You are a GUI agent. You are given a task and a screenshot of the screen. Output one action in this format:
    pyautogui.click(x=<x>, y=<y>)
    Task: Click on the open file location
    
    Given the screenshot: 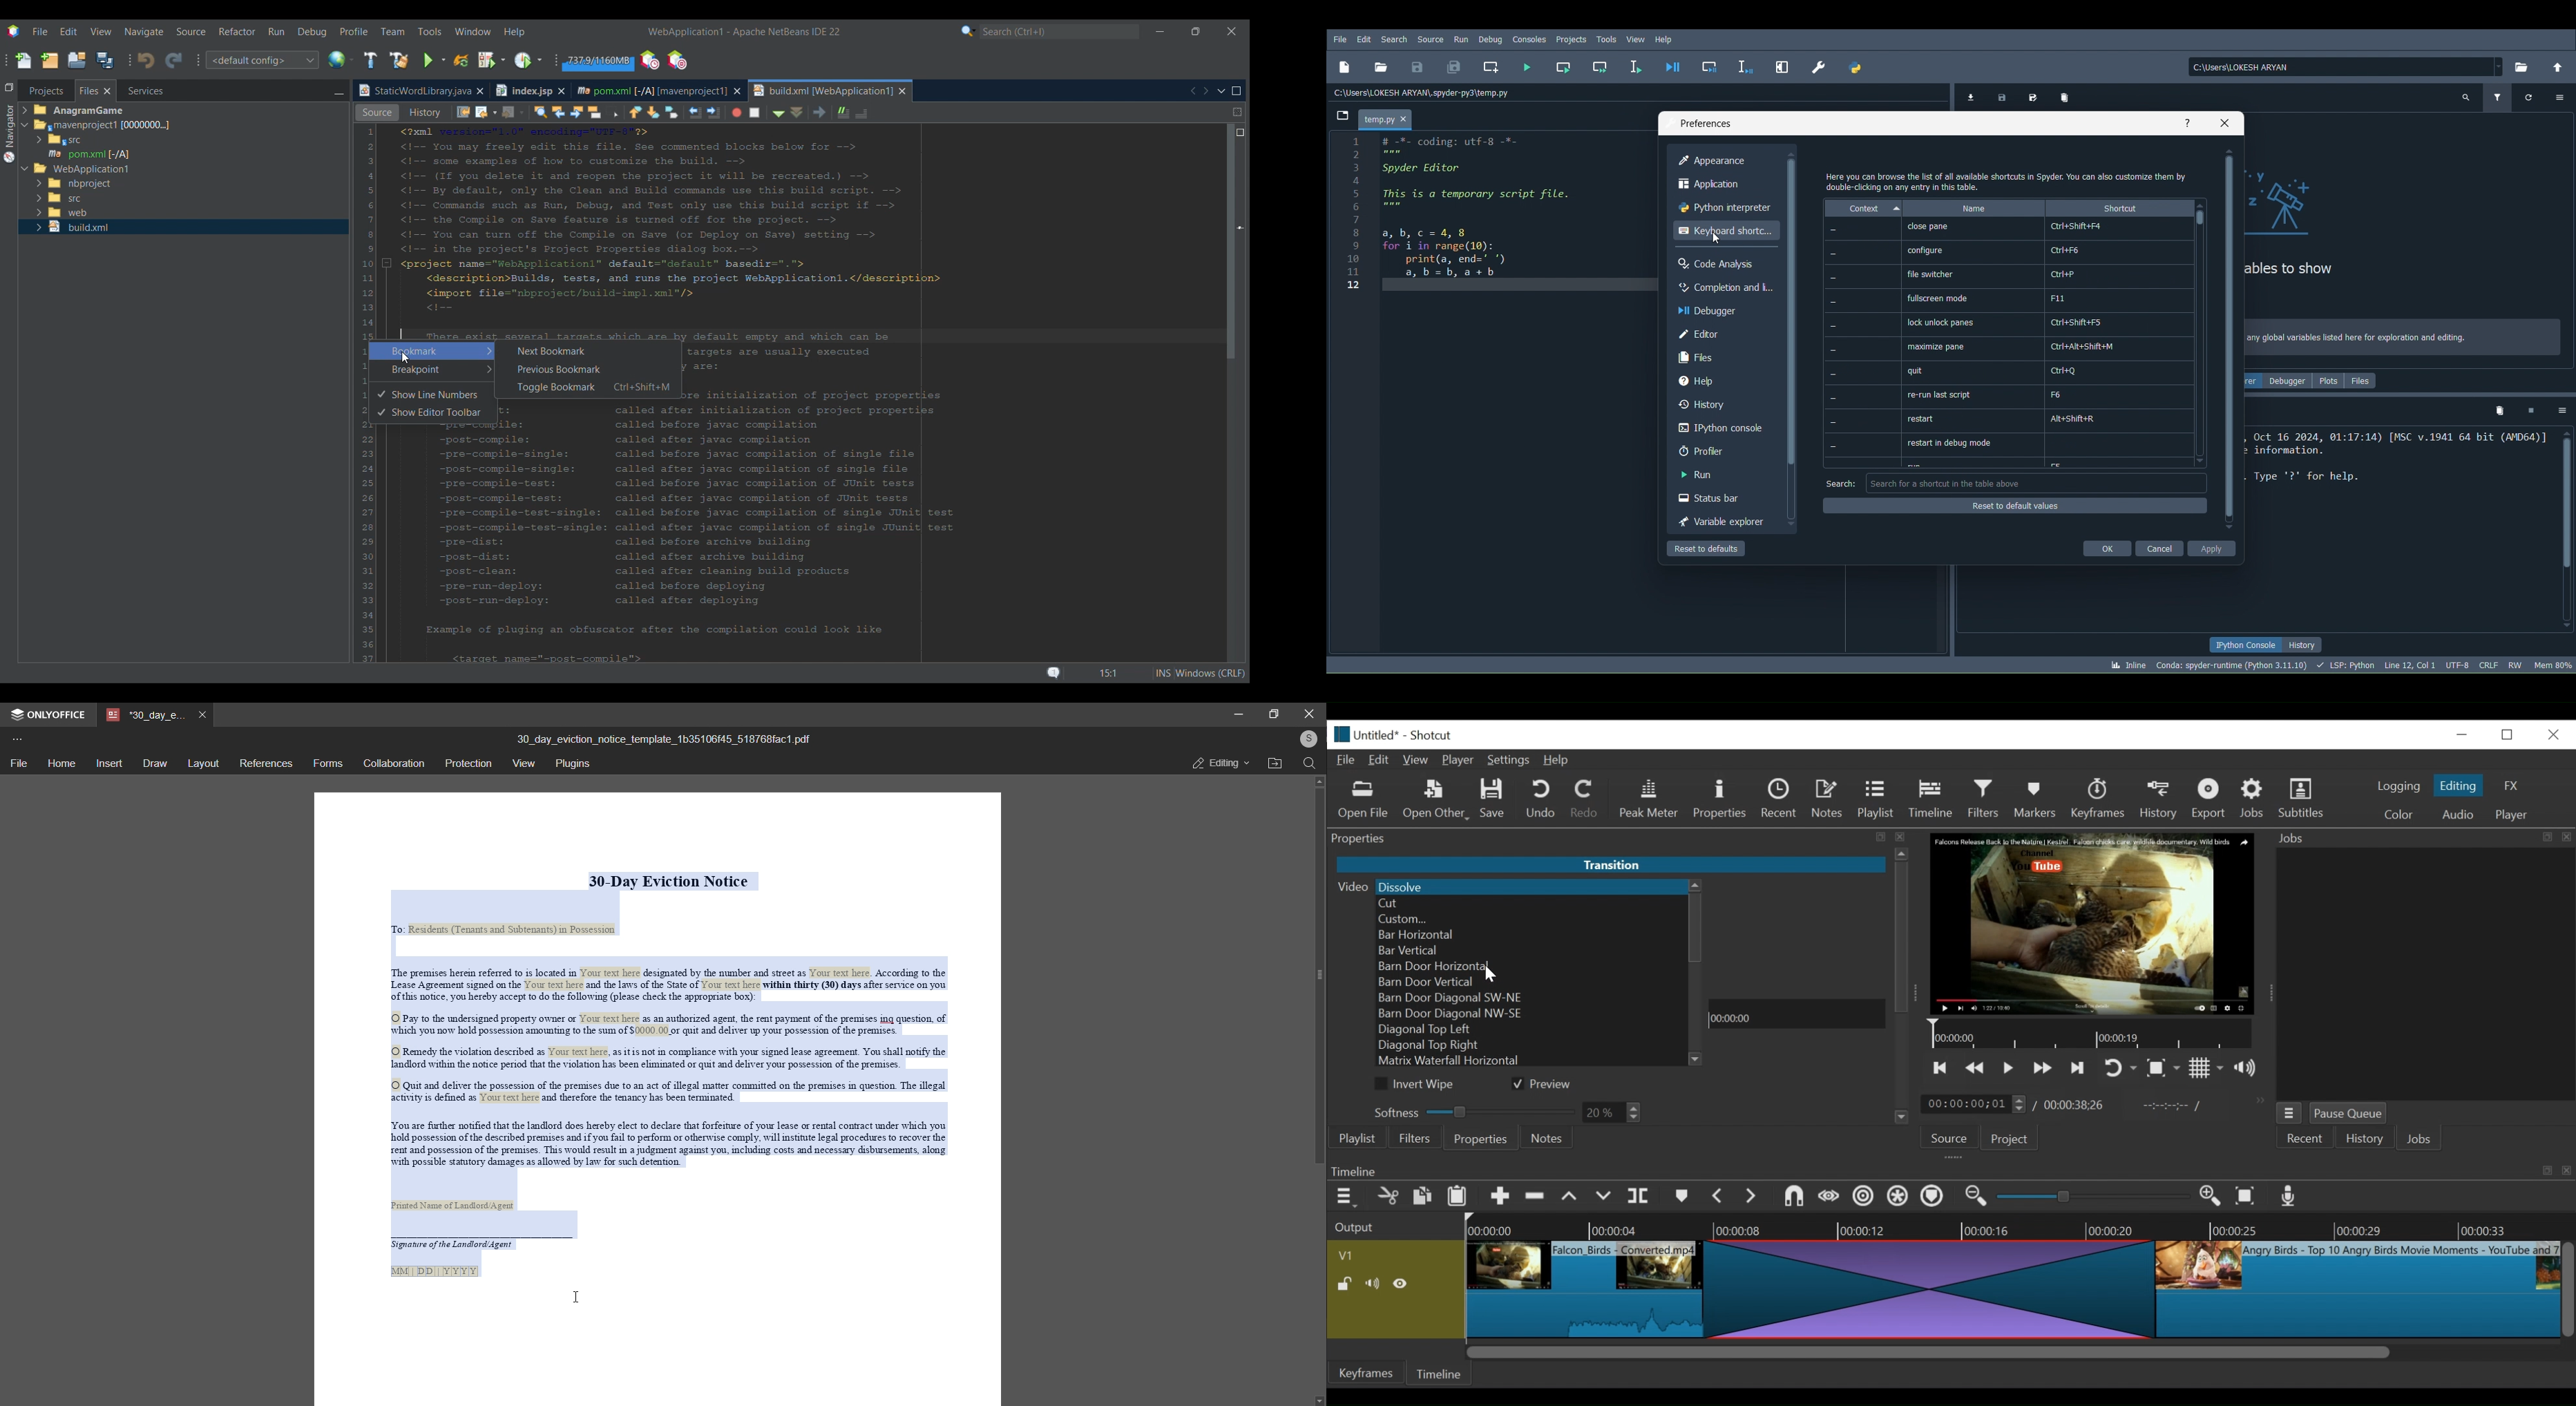 What is the action you would take?
    pyautogui.click(x=1275, y=763)
    